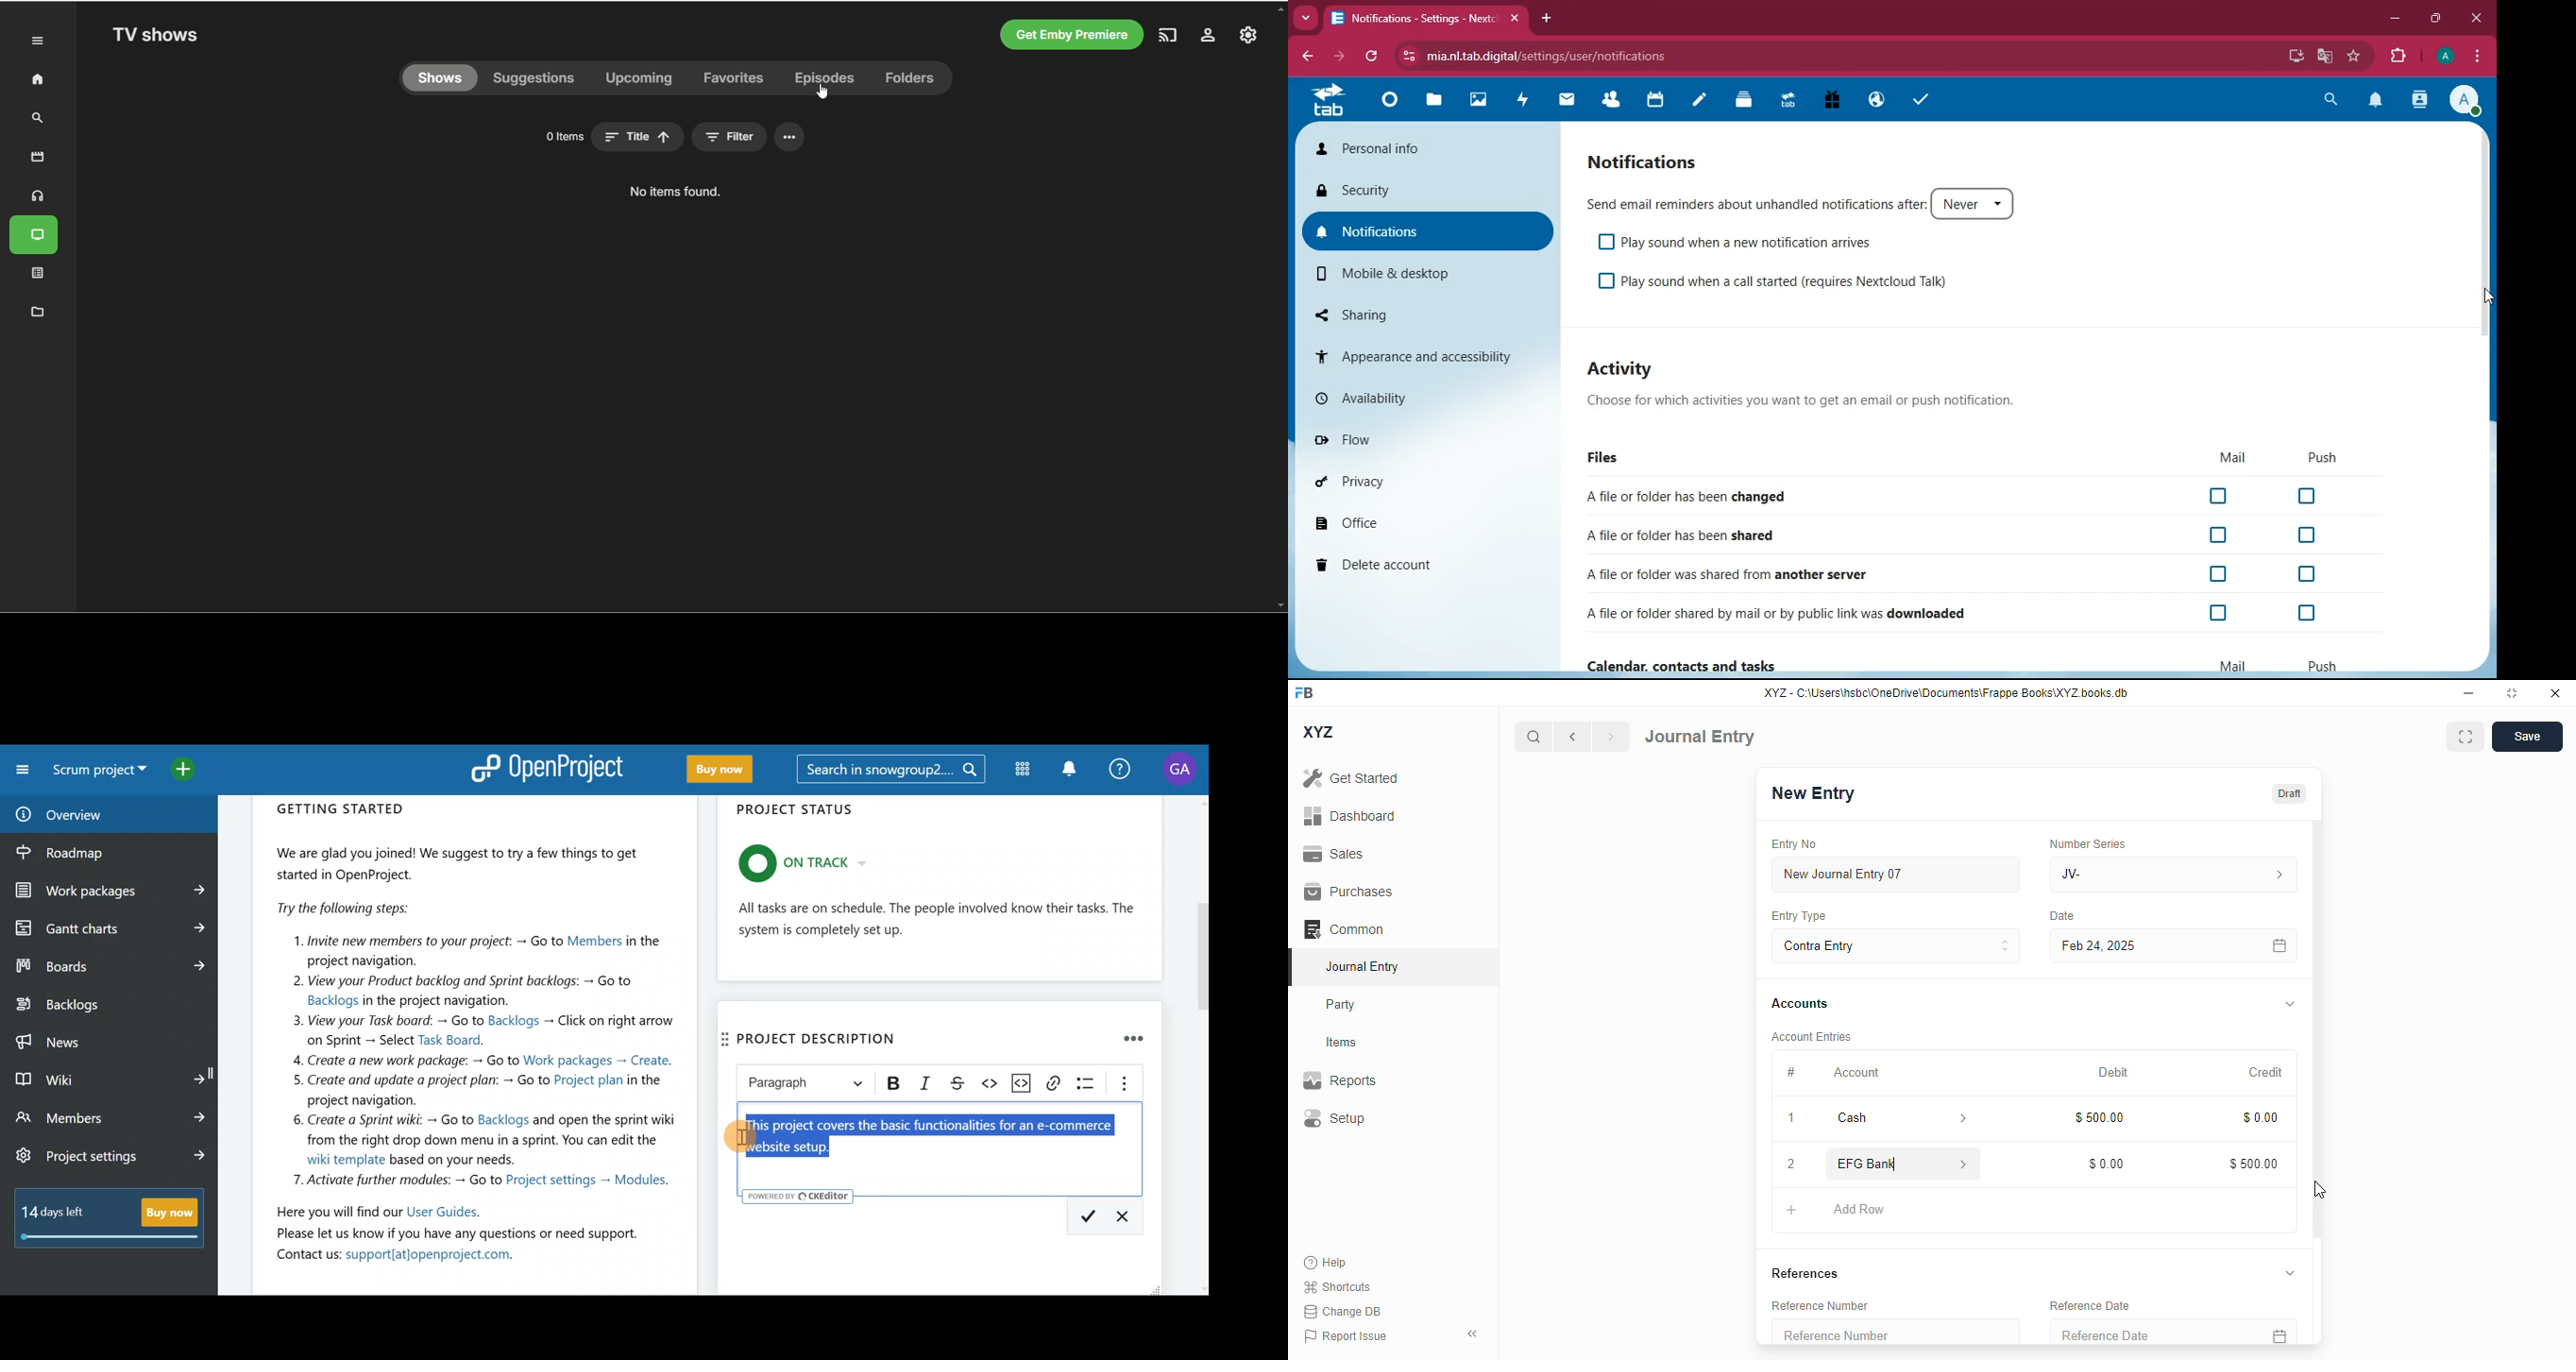  Describe the element at coordinates (2317, 1082) in the screenshot. I see `vertical scroll bar` at that location.